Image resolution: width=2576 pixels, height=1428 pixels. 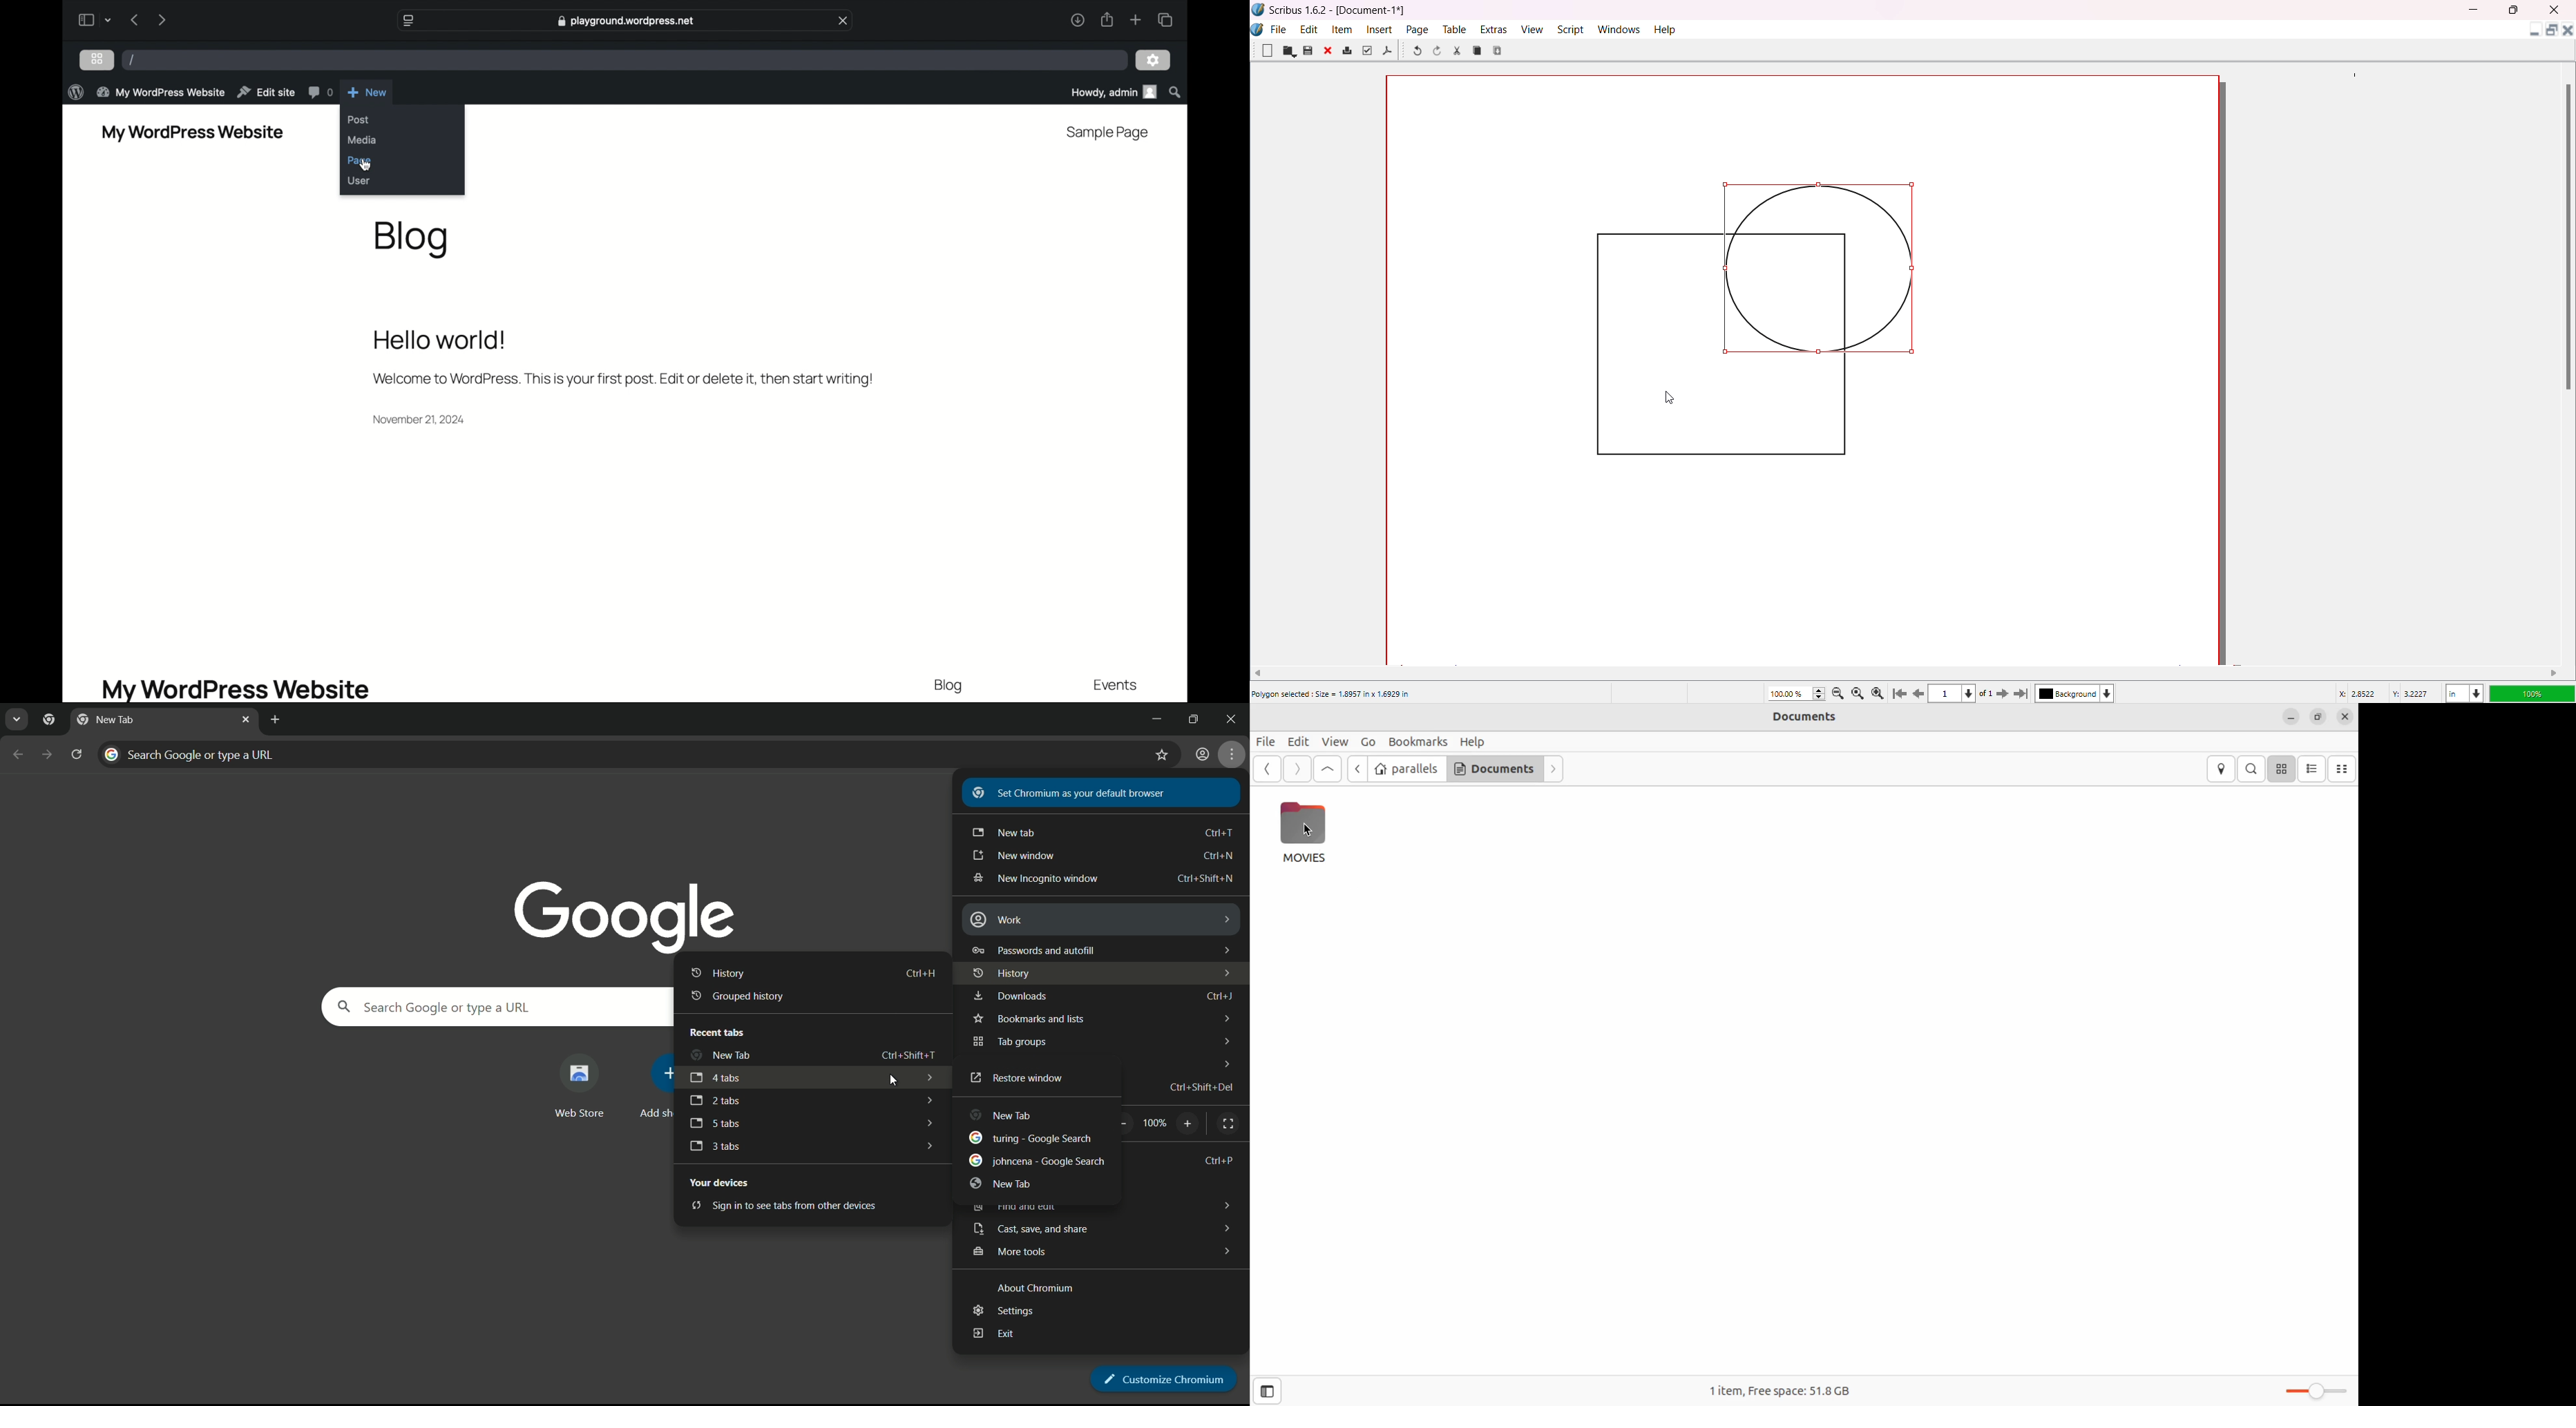 I want to click on full screen, so click(x=1228, y=1123).